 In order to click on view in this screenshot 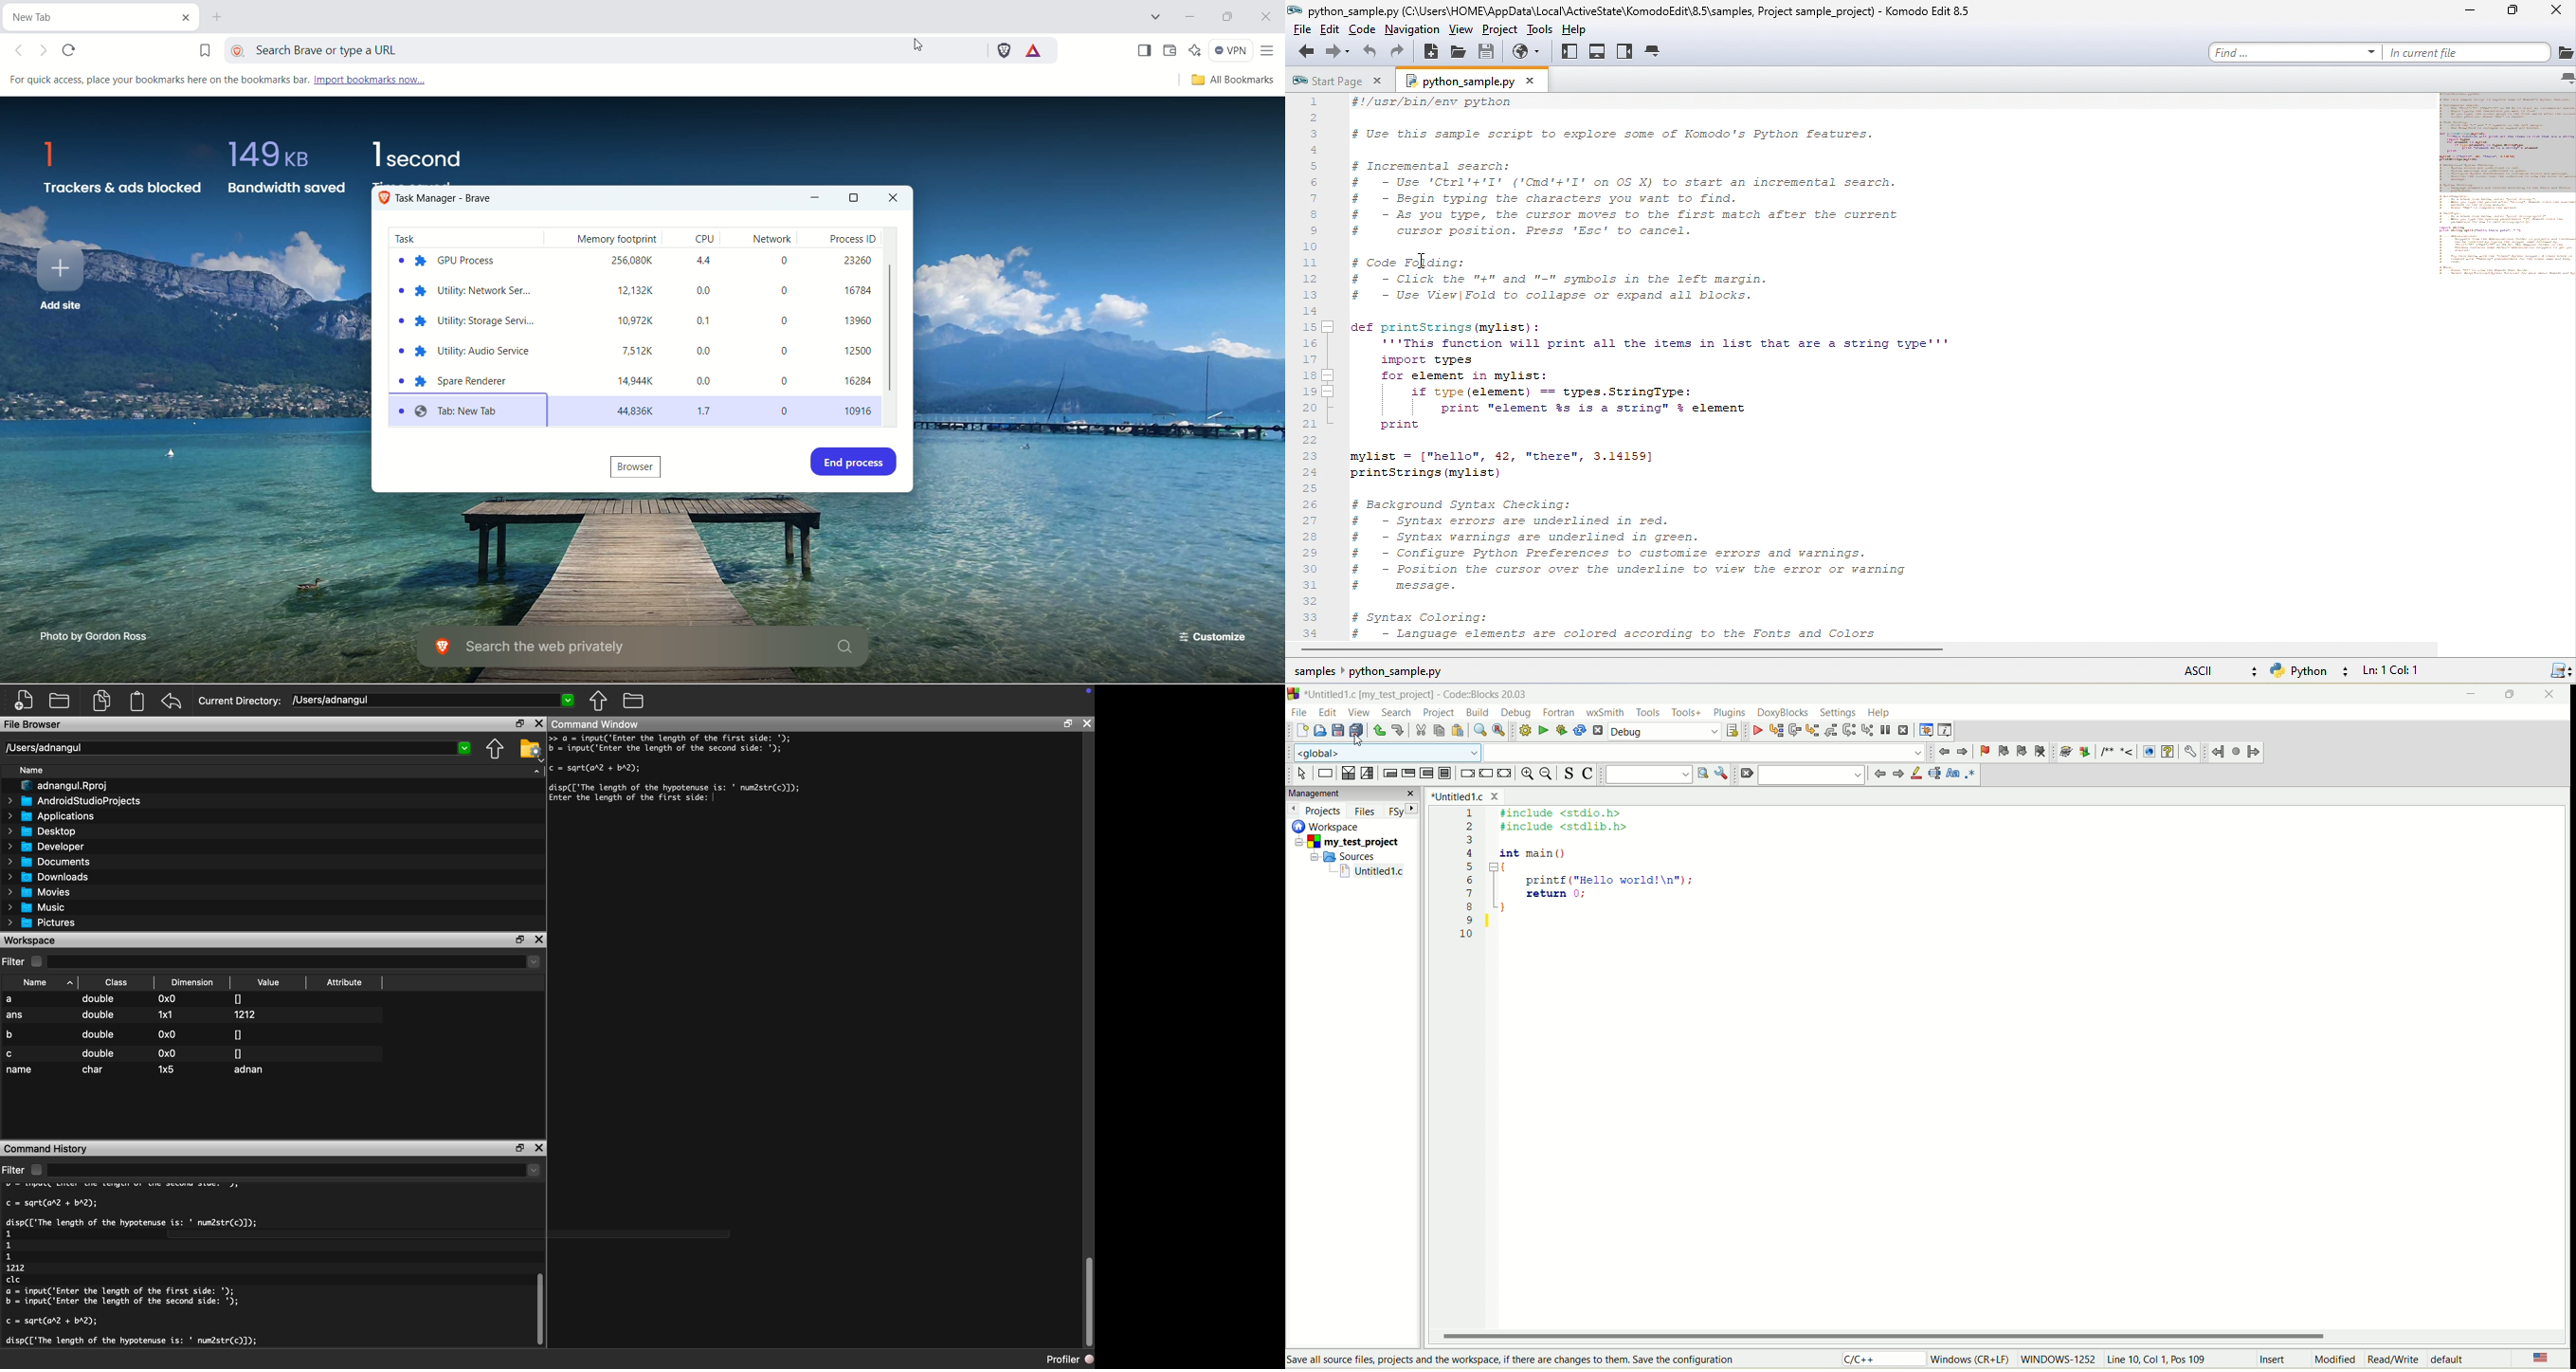, I will do `click(1464, 32)`.